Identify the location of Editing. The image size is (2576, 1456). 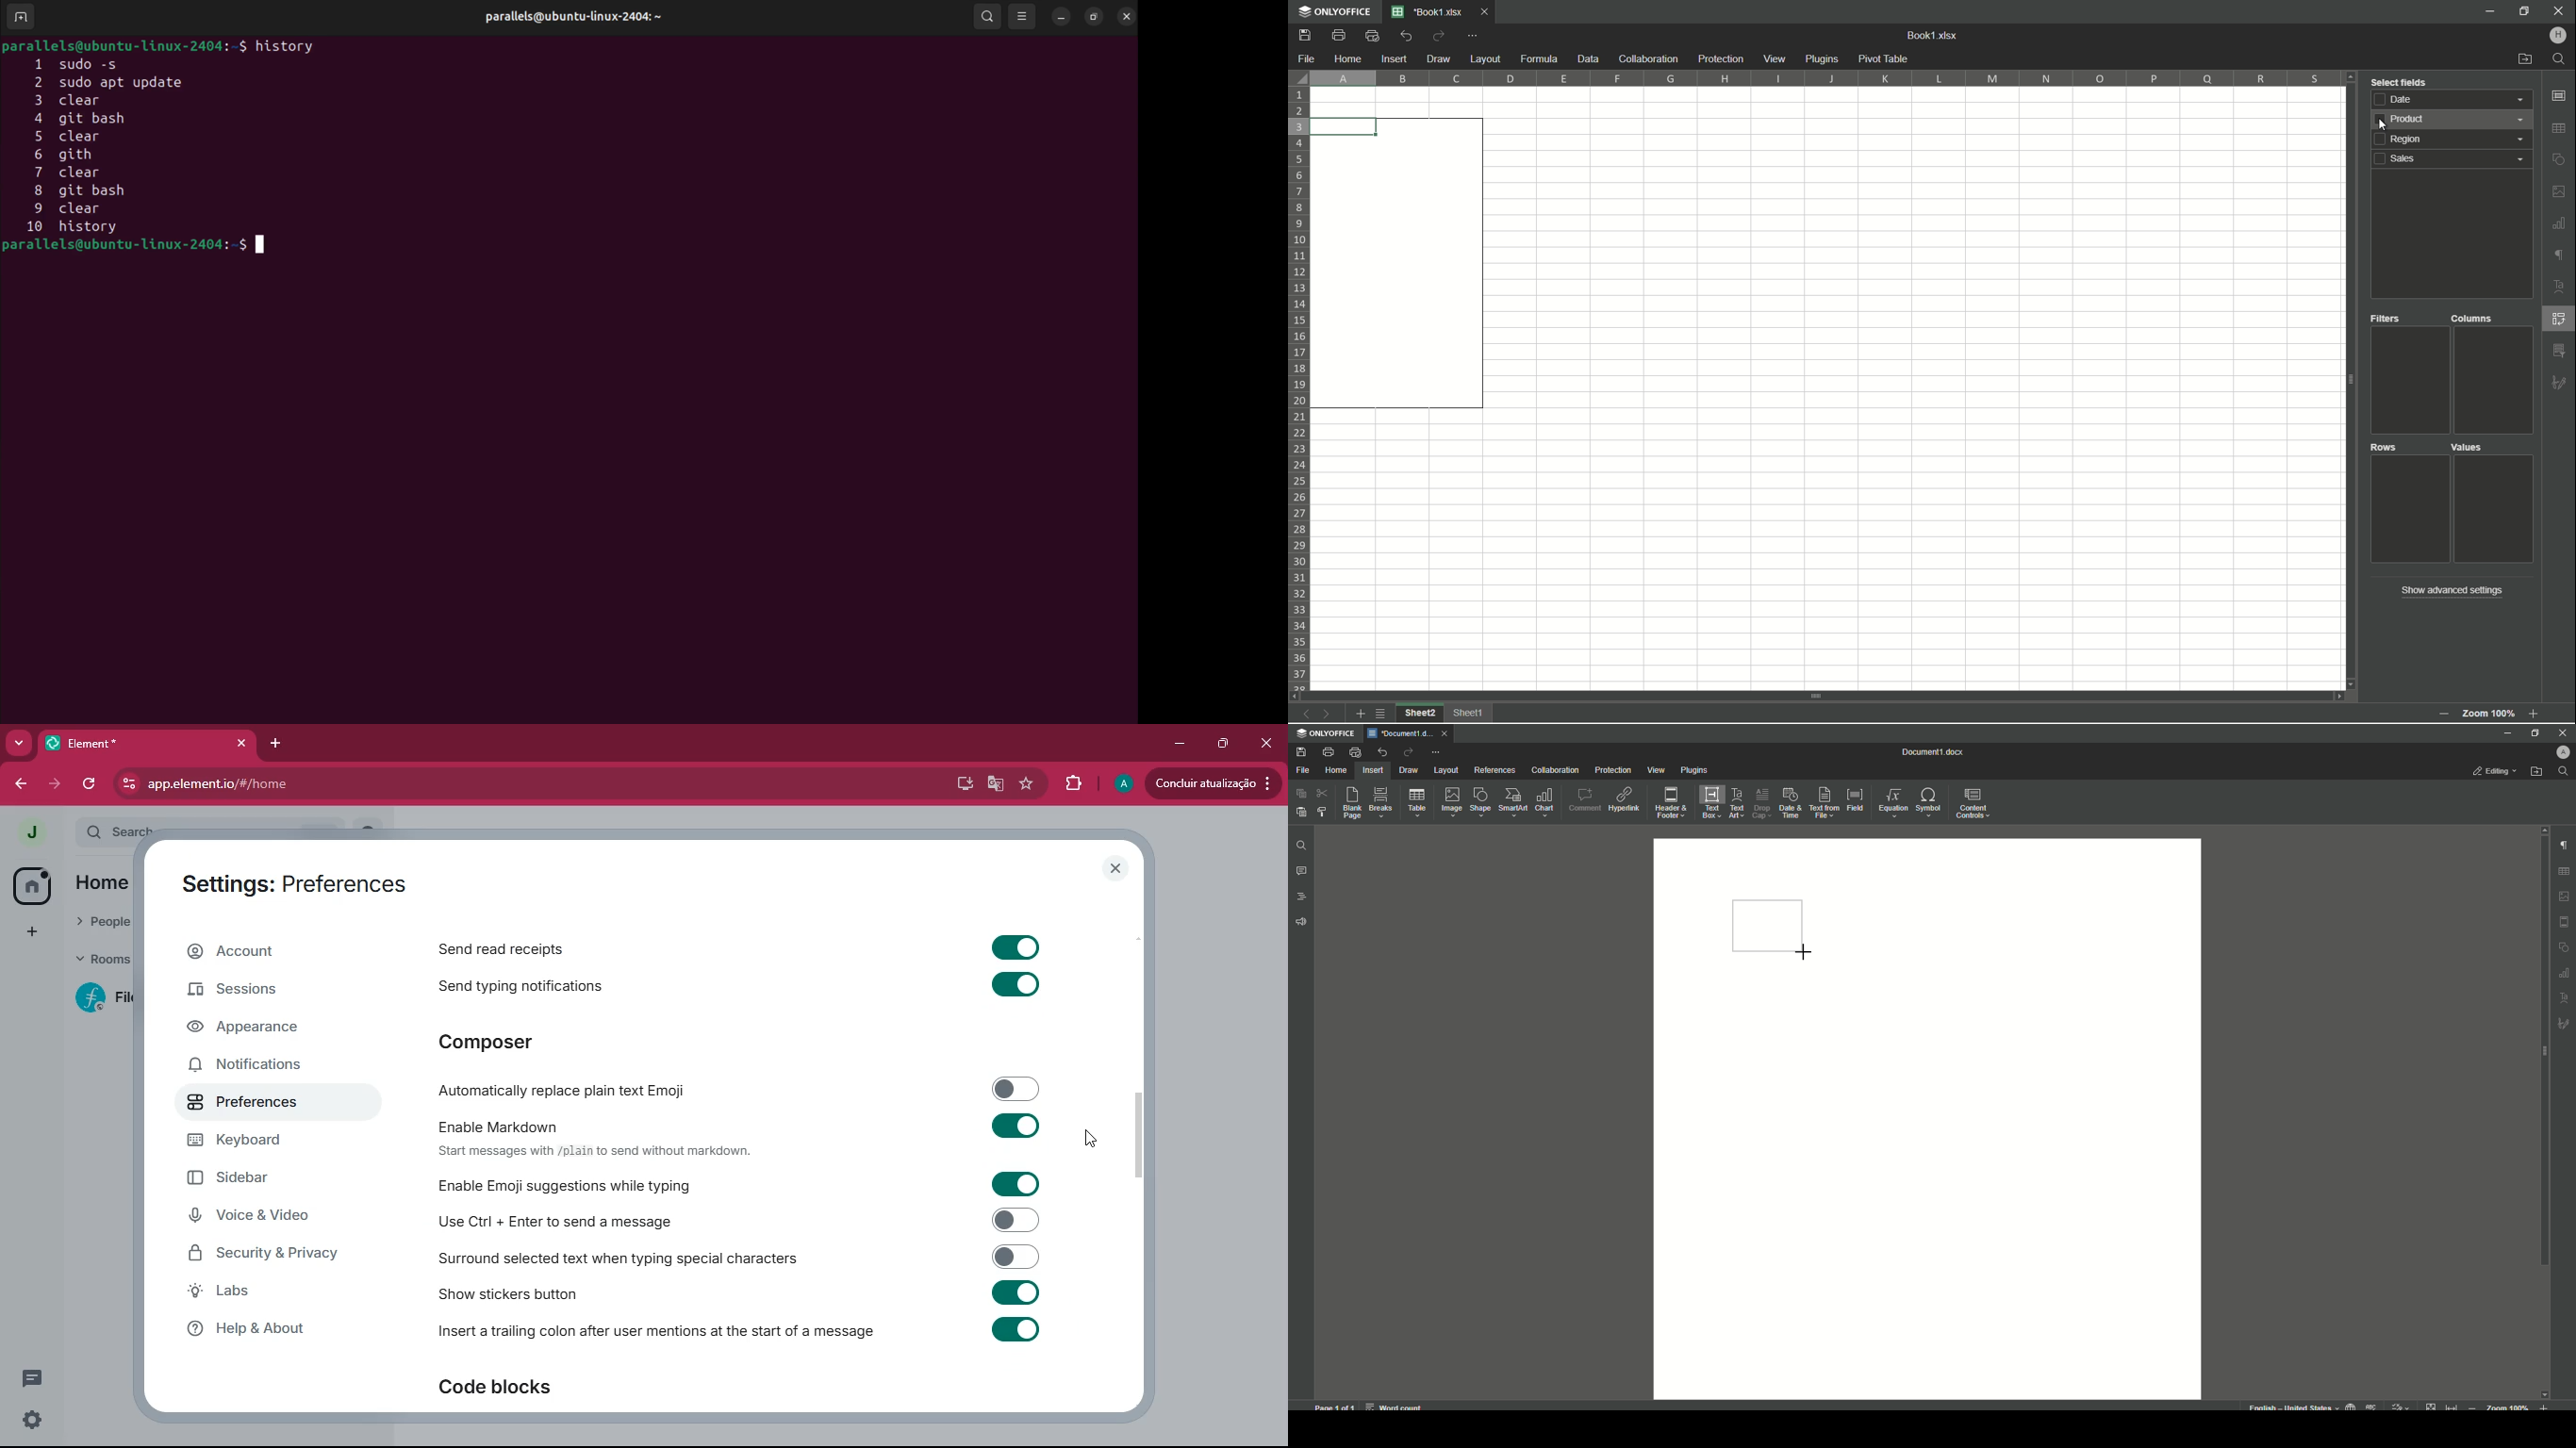
(2497, 771).